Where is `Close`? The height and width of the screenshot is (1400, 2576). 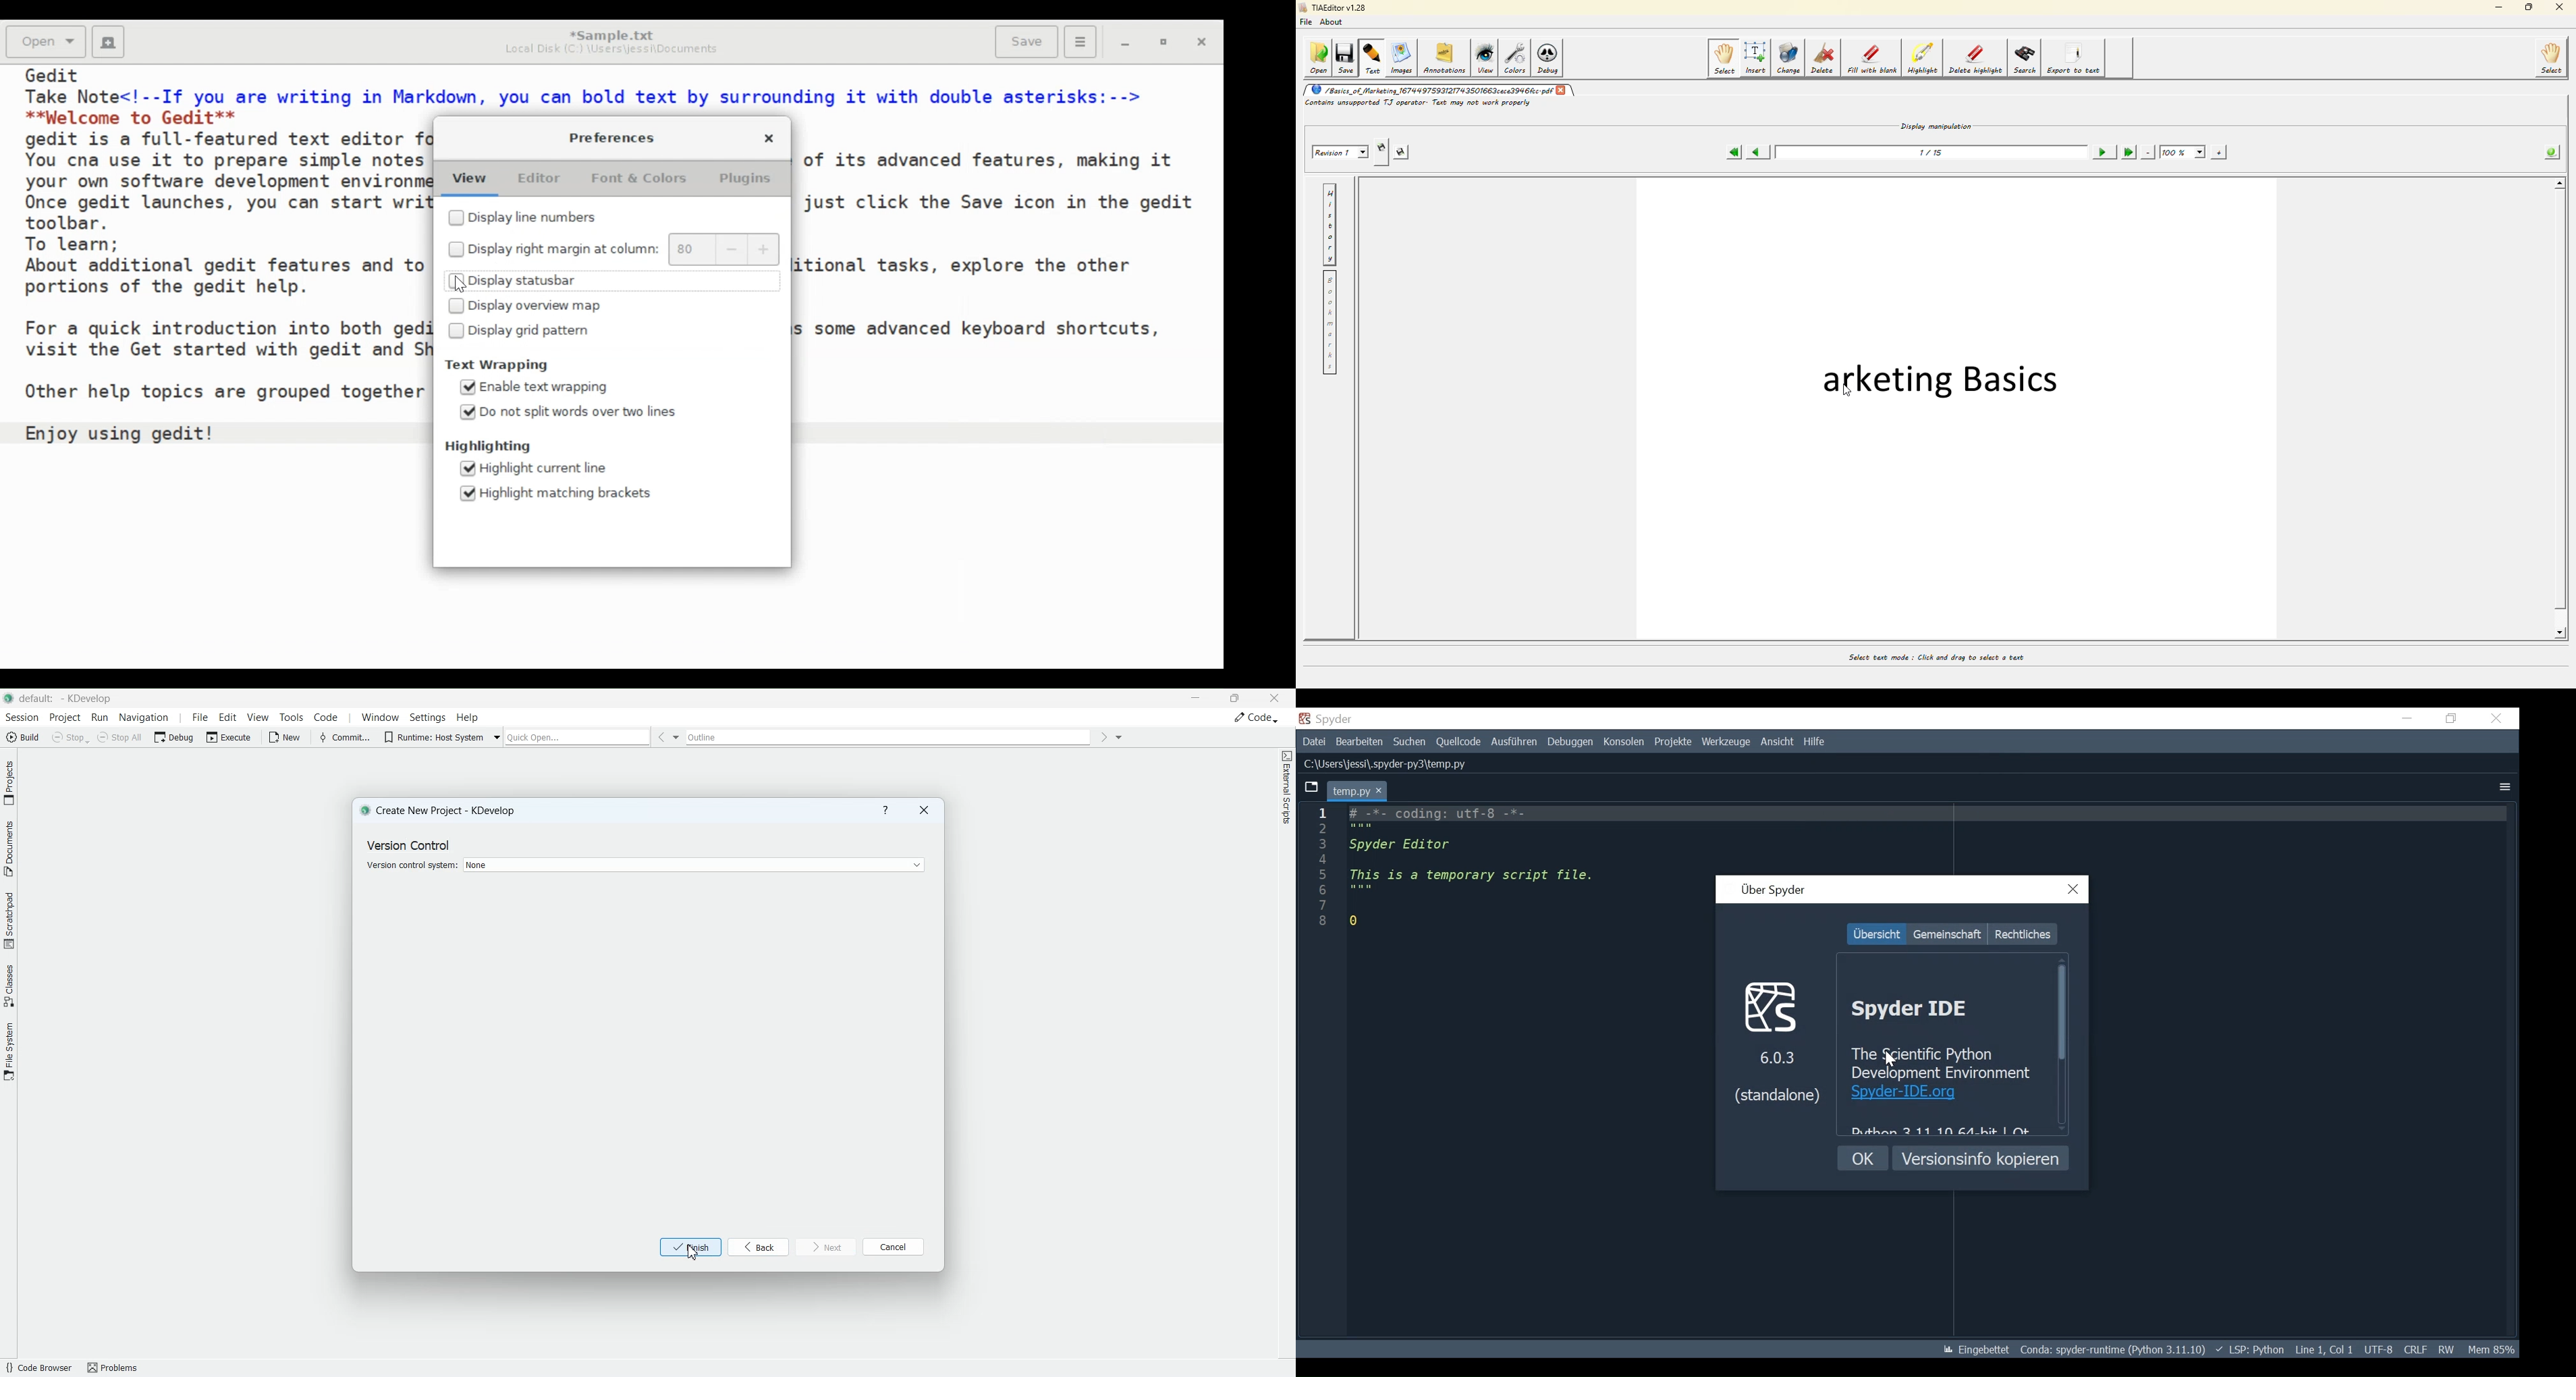
Close is located at coordinates (2495, 720).